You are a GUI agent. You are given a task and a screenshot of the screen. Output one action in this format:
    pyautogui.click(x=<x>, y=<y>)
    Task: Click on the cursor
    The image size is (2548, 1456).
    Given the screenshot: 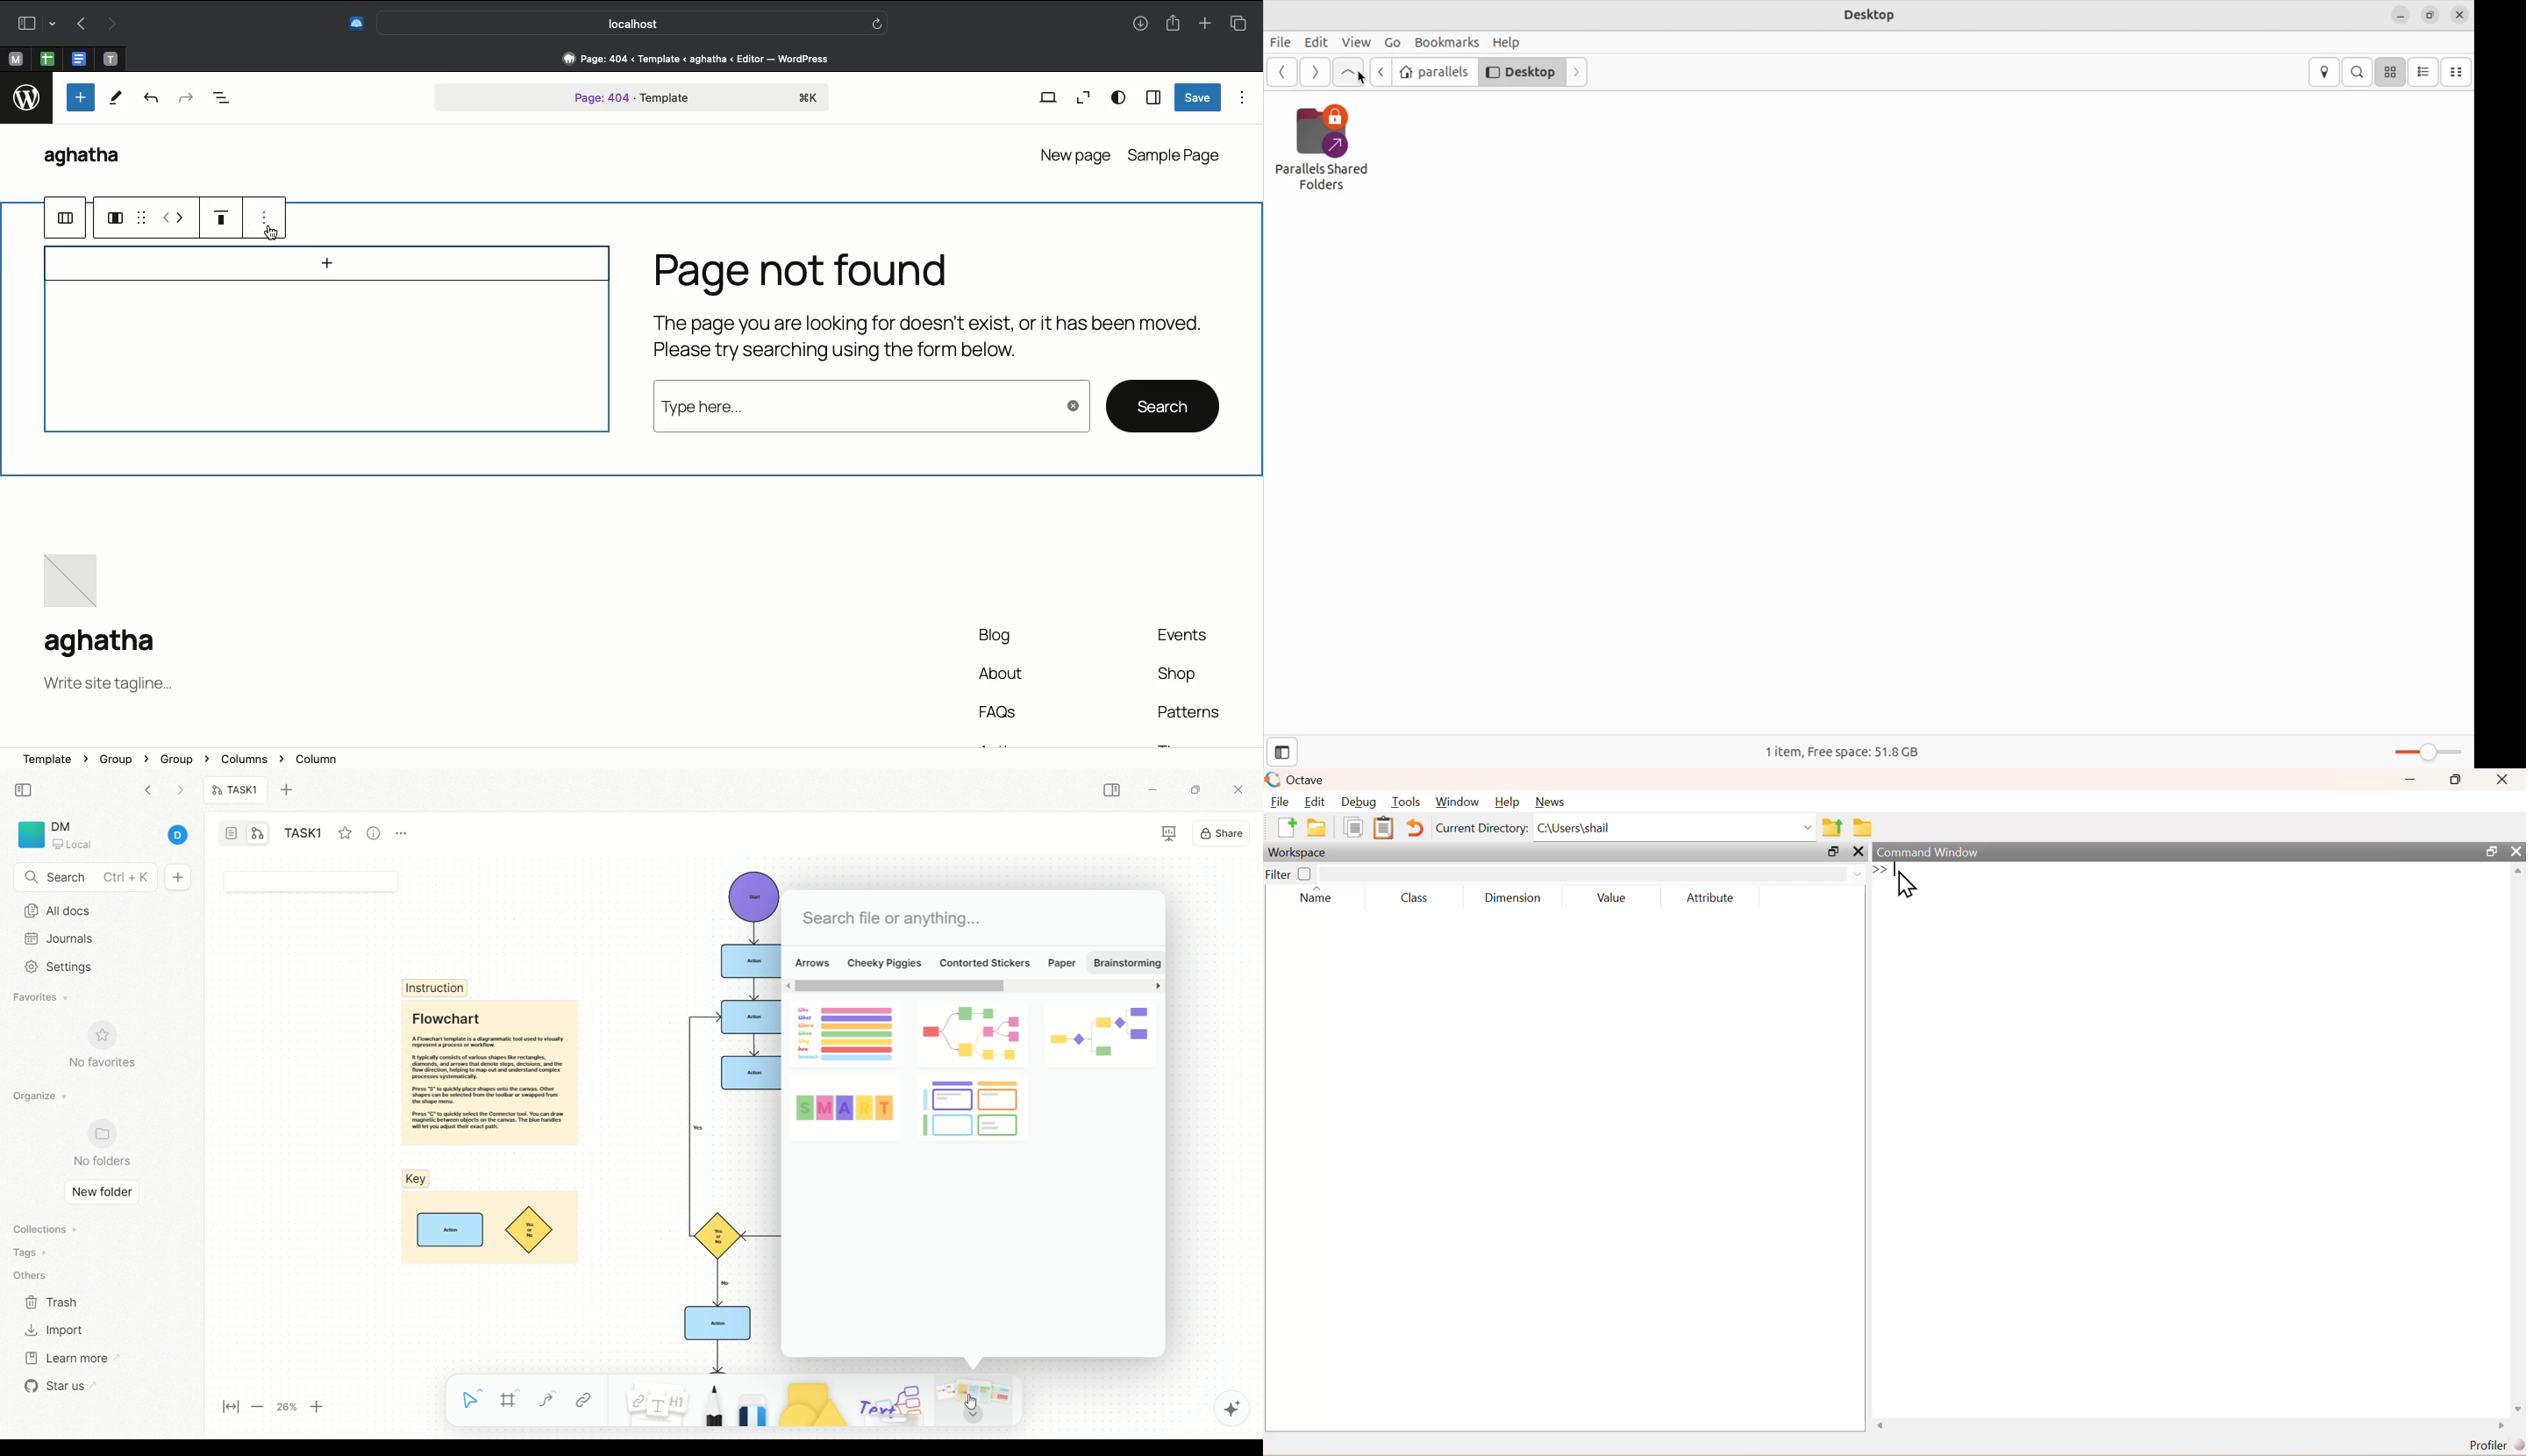 What is the action you would take?
    pyautogui.click(x=974, y=1402)
    